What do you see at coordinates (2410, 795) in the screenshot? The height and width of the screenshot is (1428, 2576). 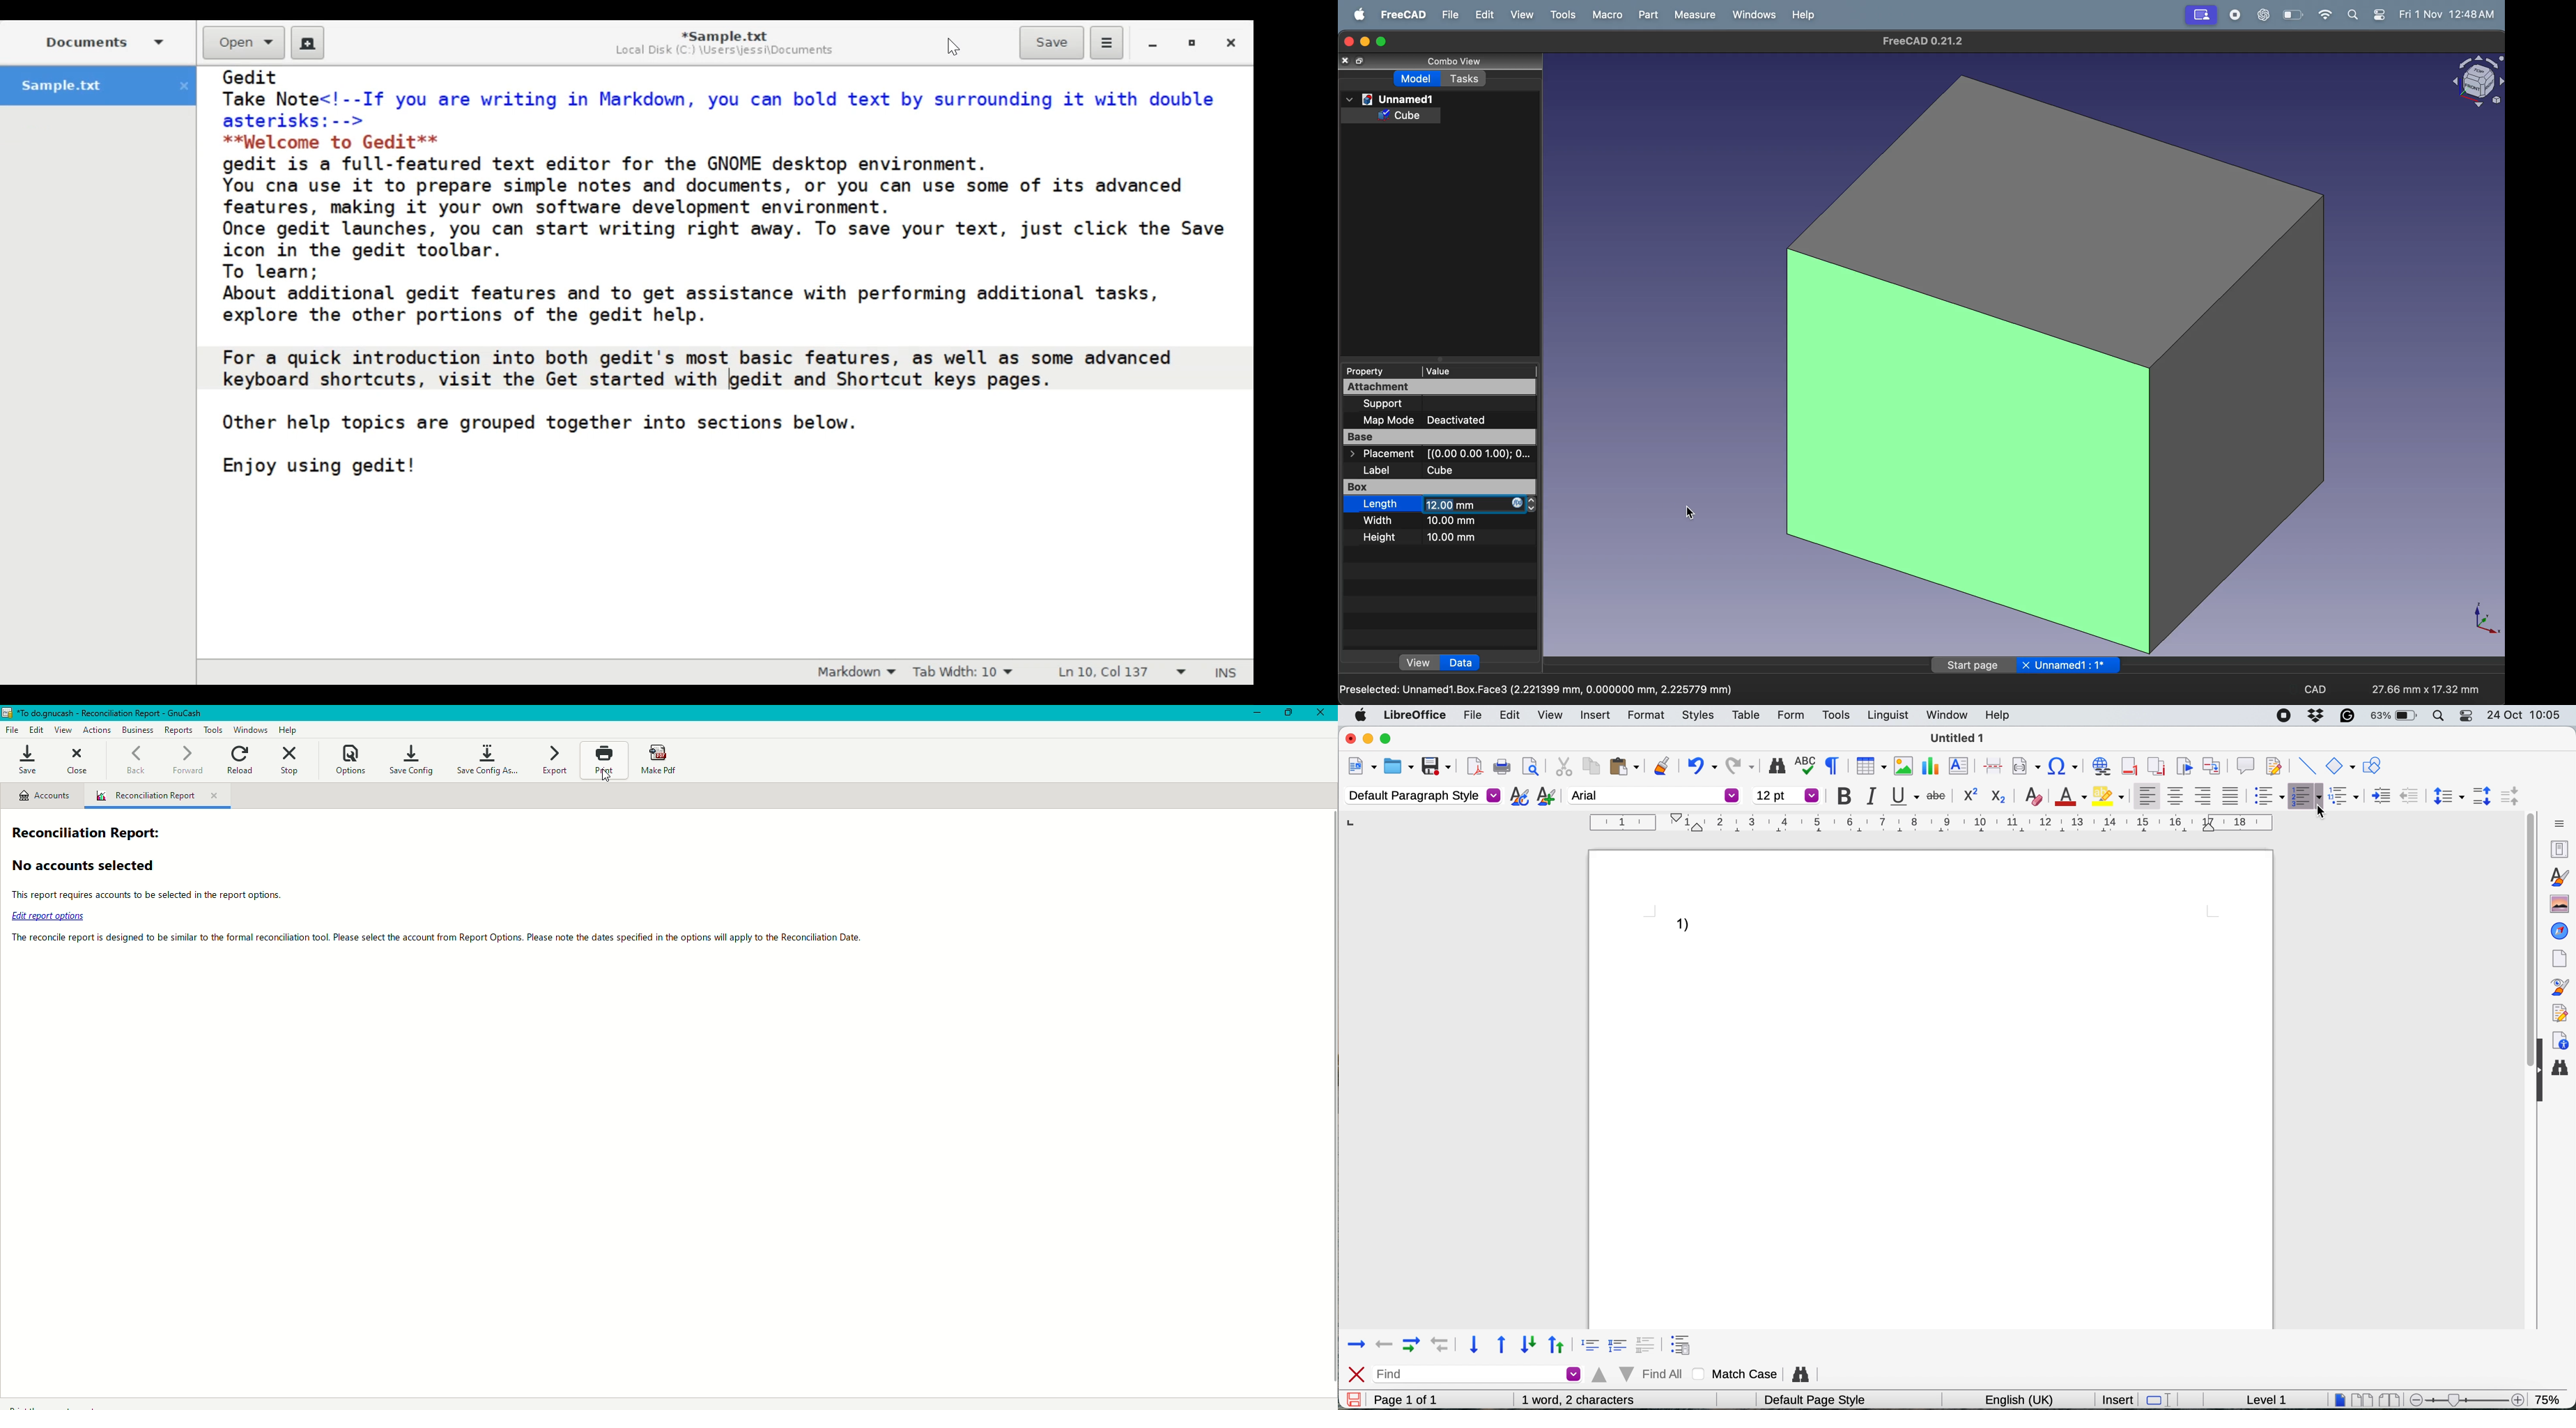 I see `increase indent` at bounding box center [2410, 795].